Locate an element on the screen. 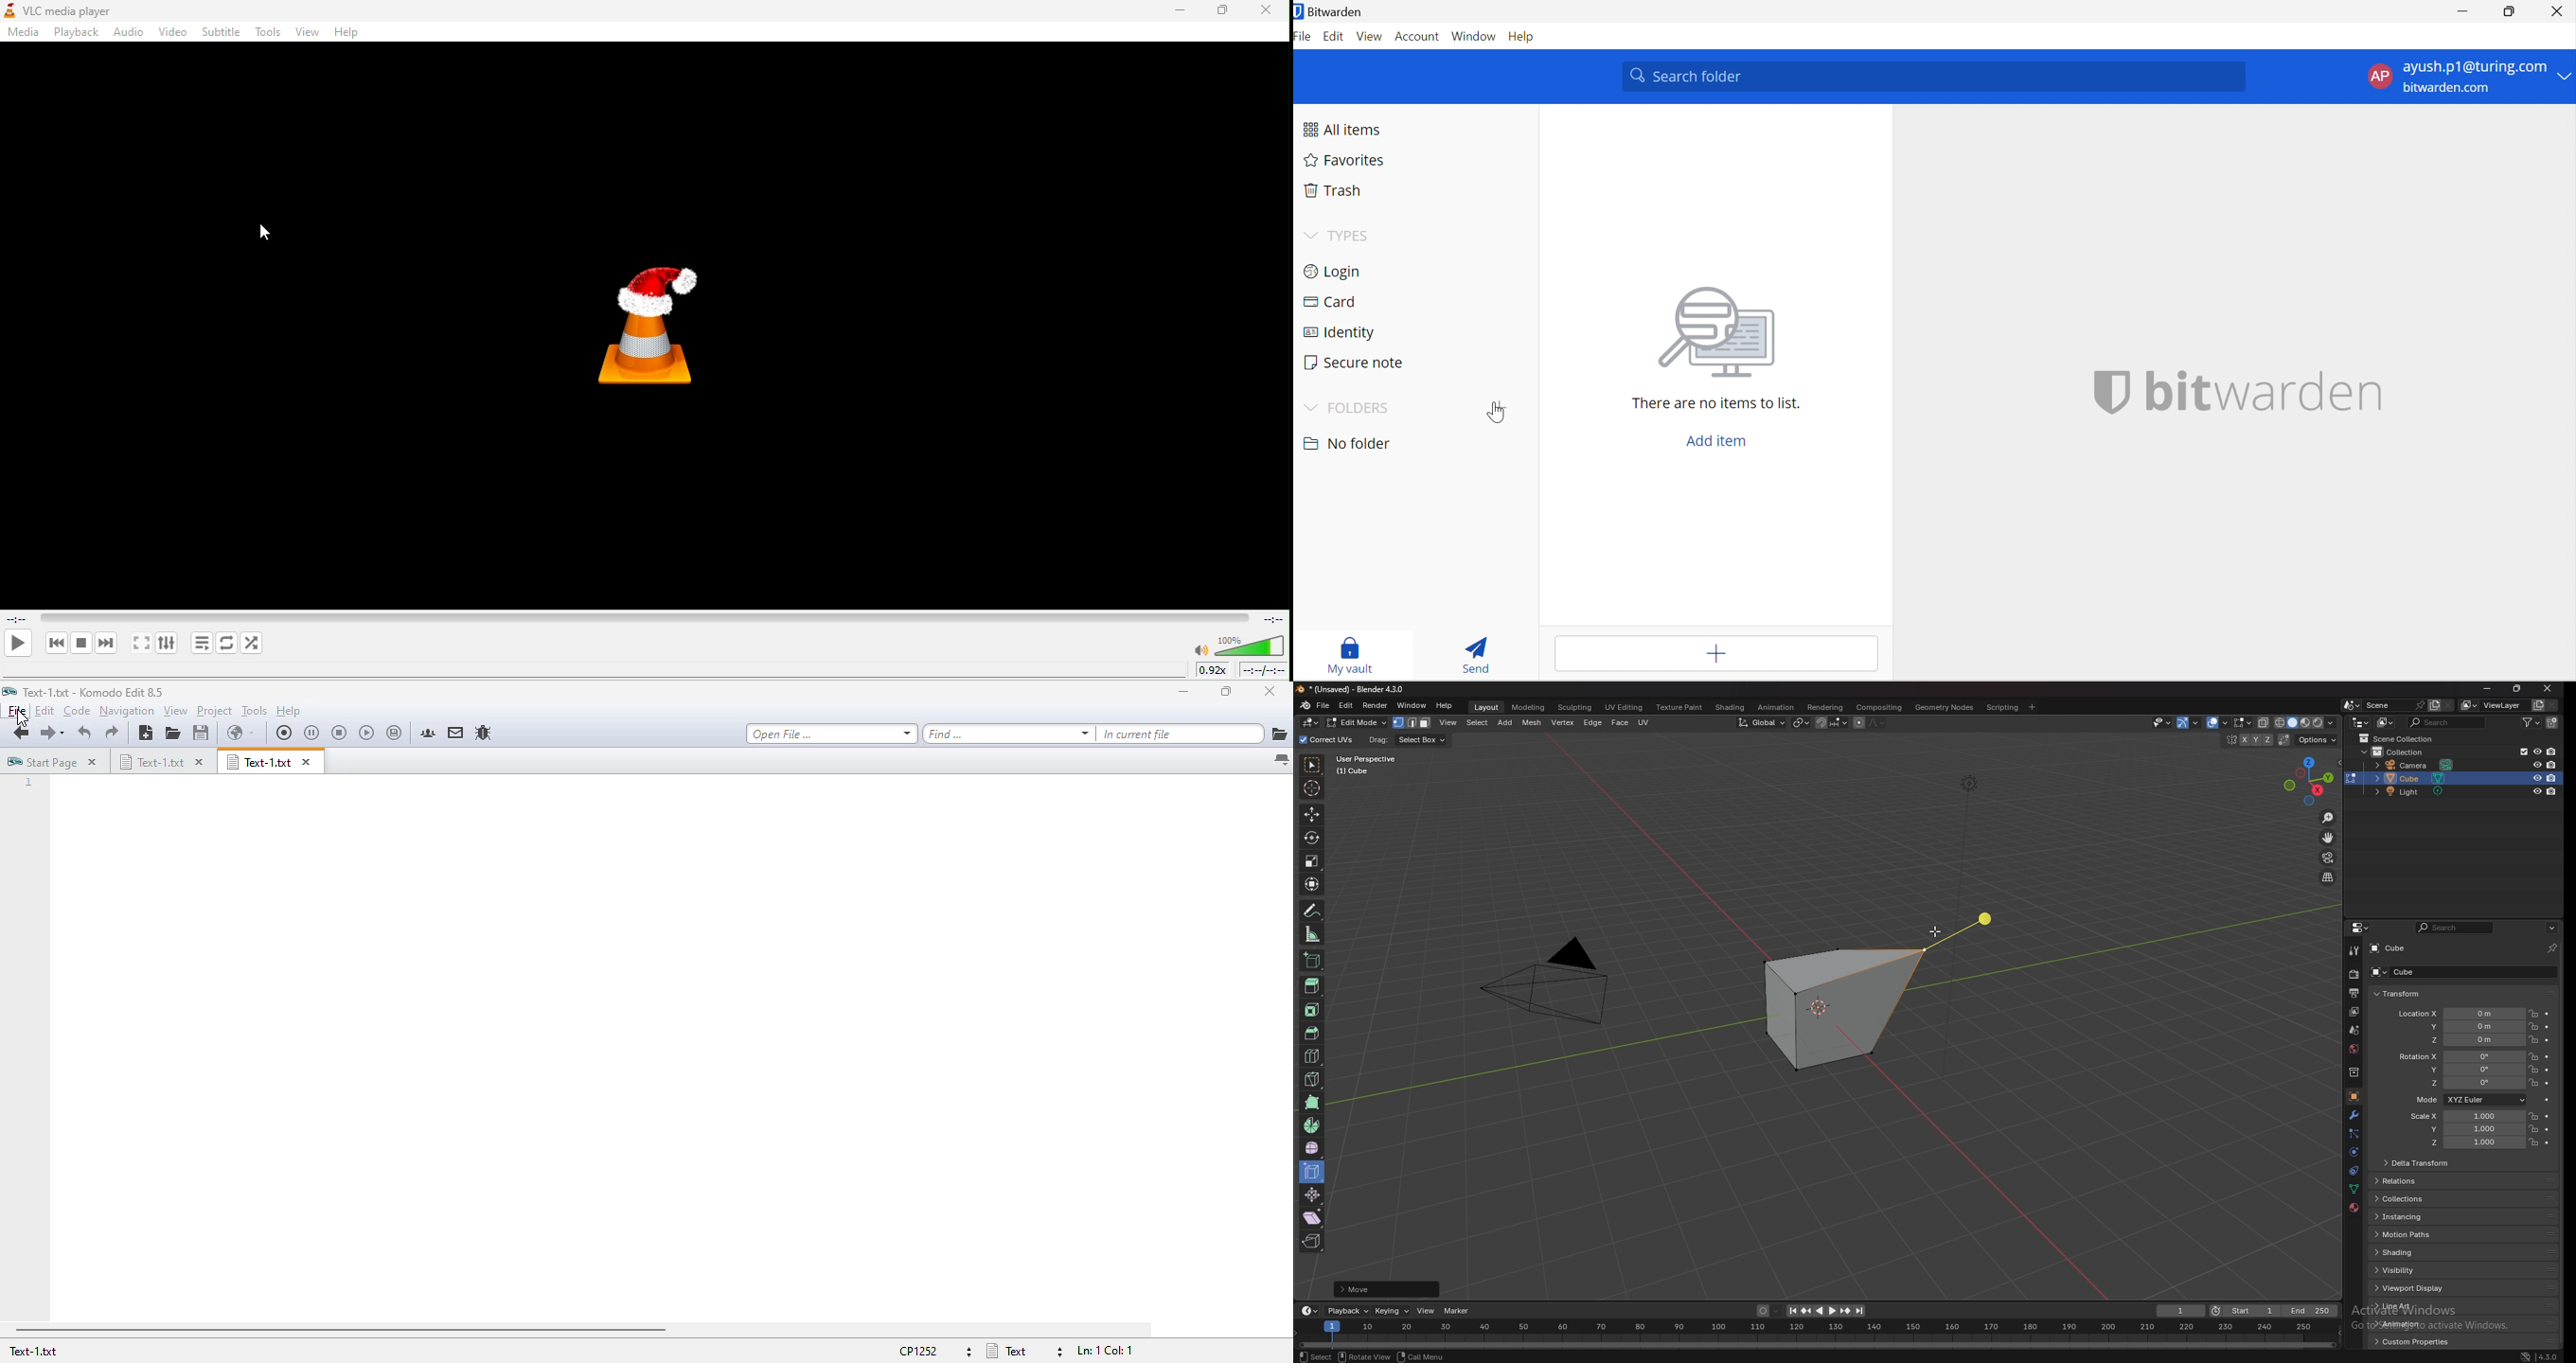 Image resolution: width=2576 pixels, height=1372 pixels. media is located at coordinates (24, 33).